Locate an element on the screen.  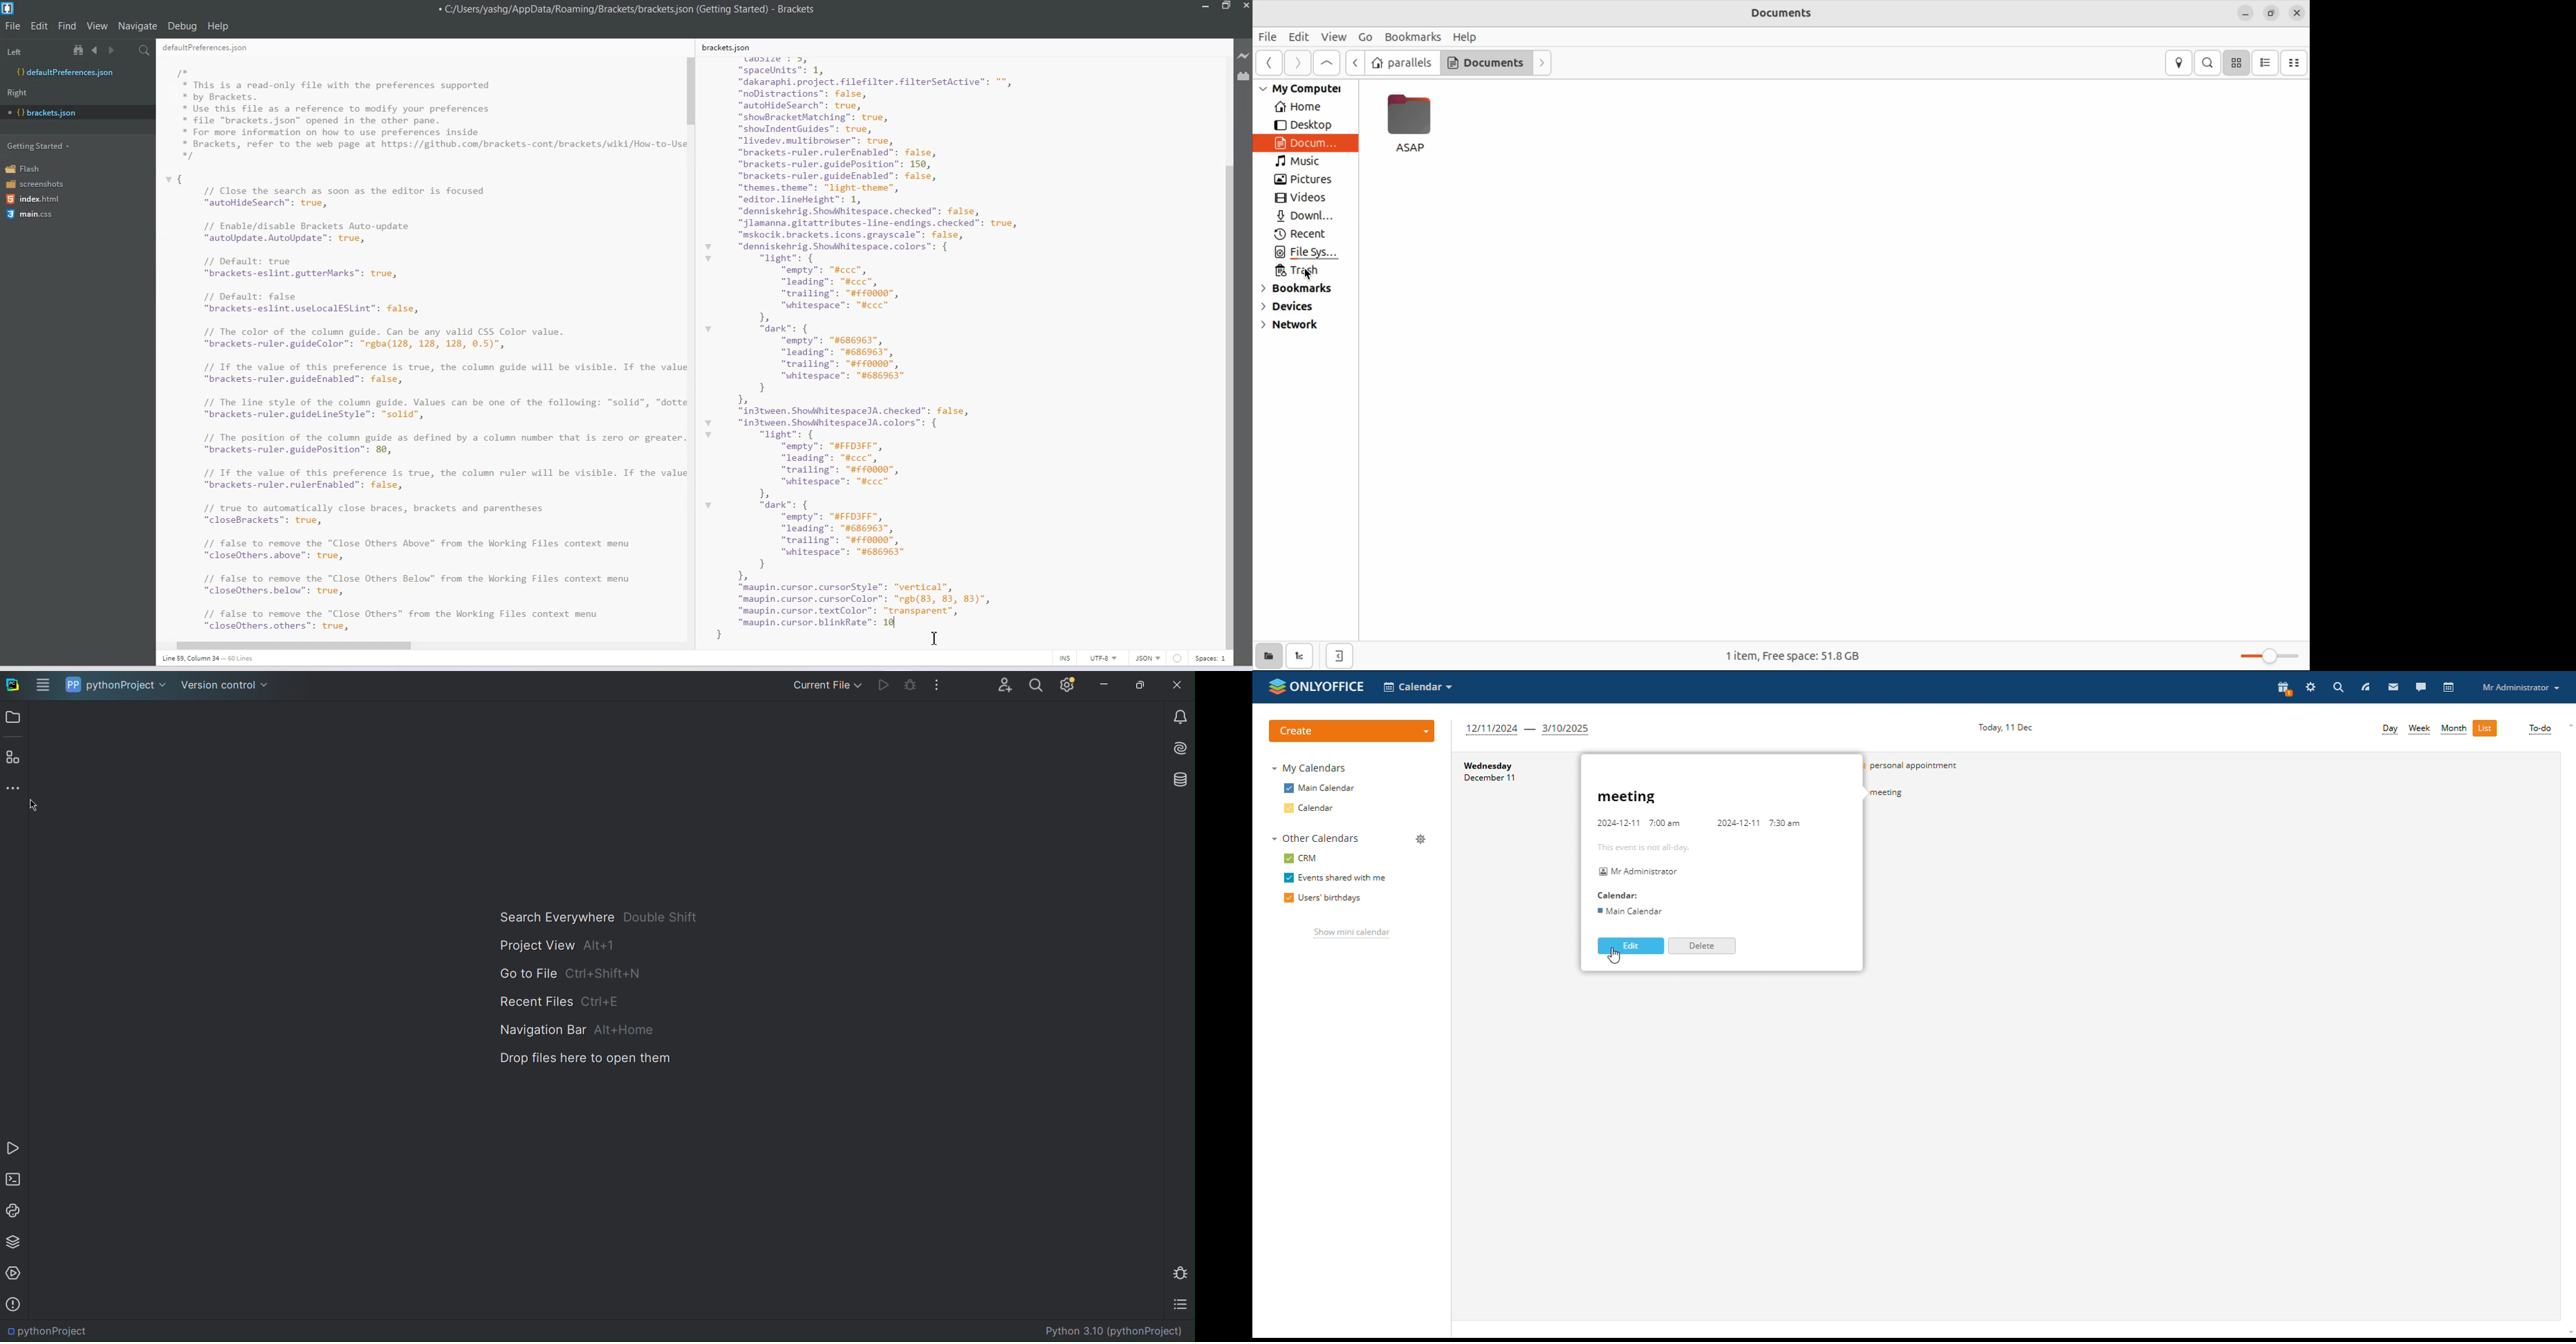
Find in Files is located at coordinates (146, 51).